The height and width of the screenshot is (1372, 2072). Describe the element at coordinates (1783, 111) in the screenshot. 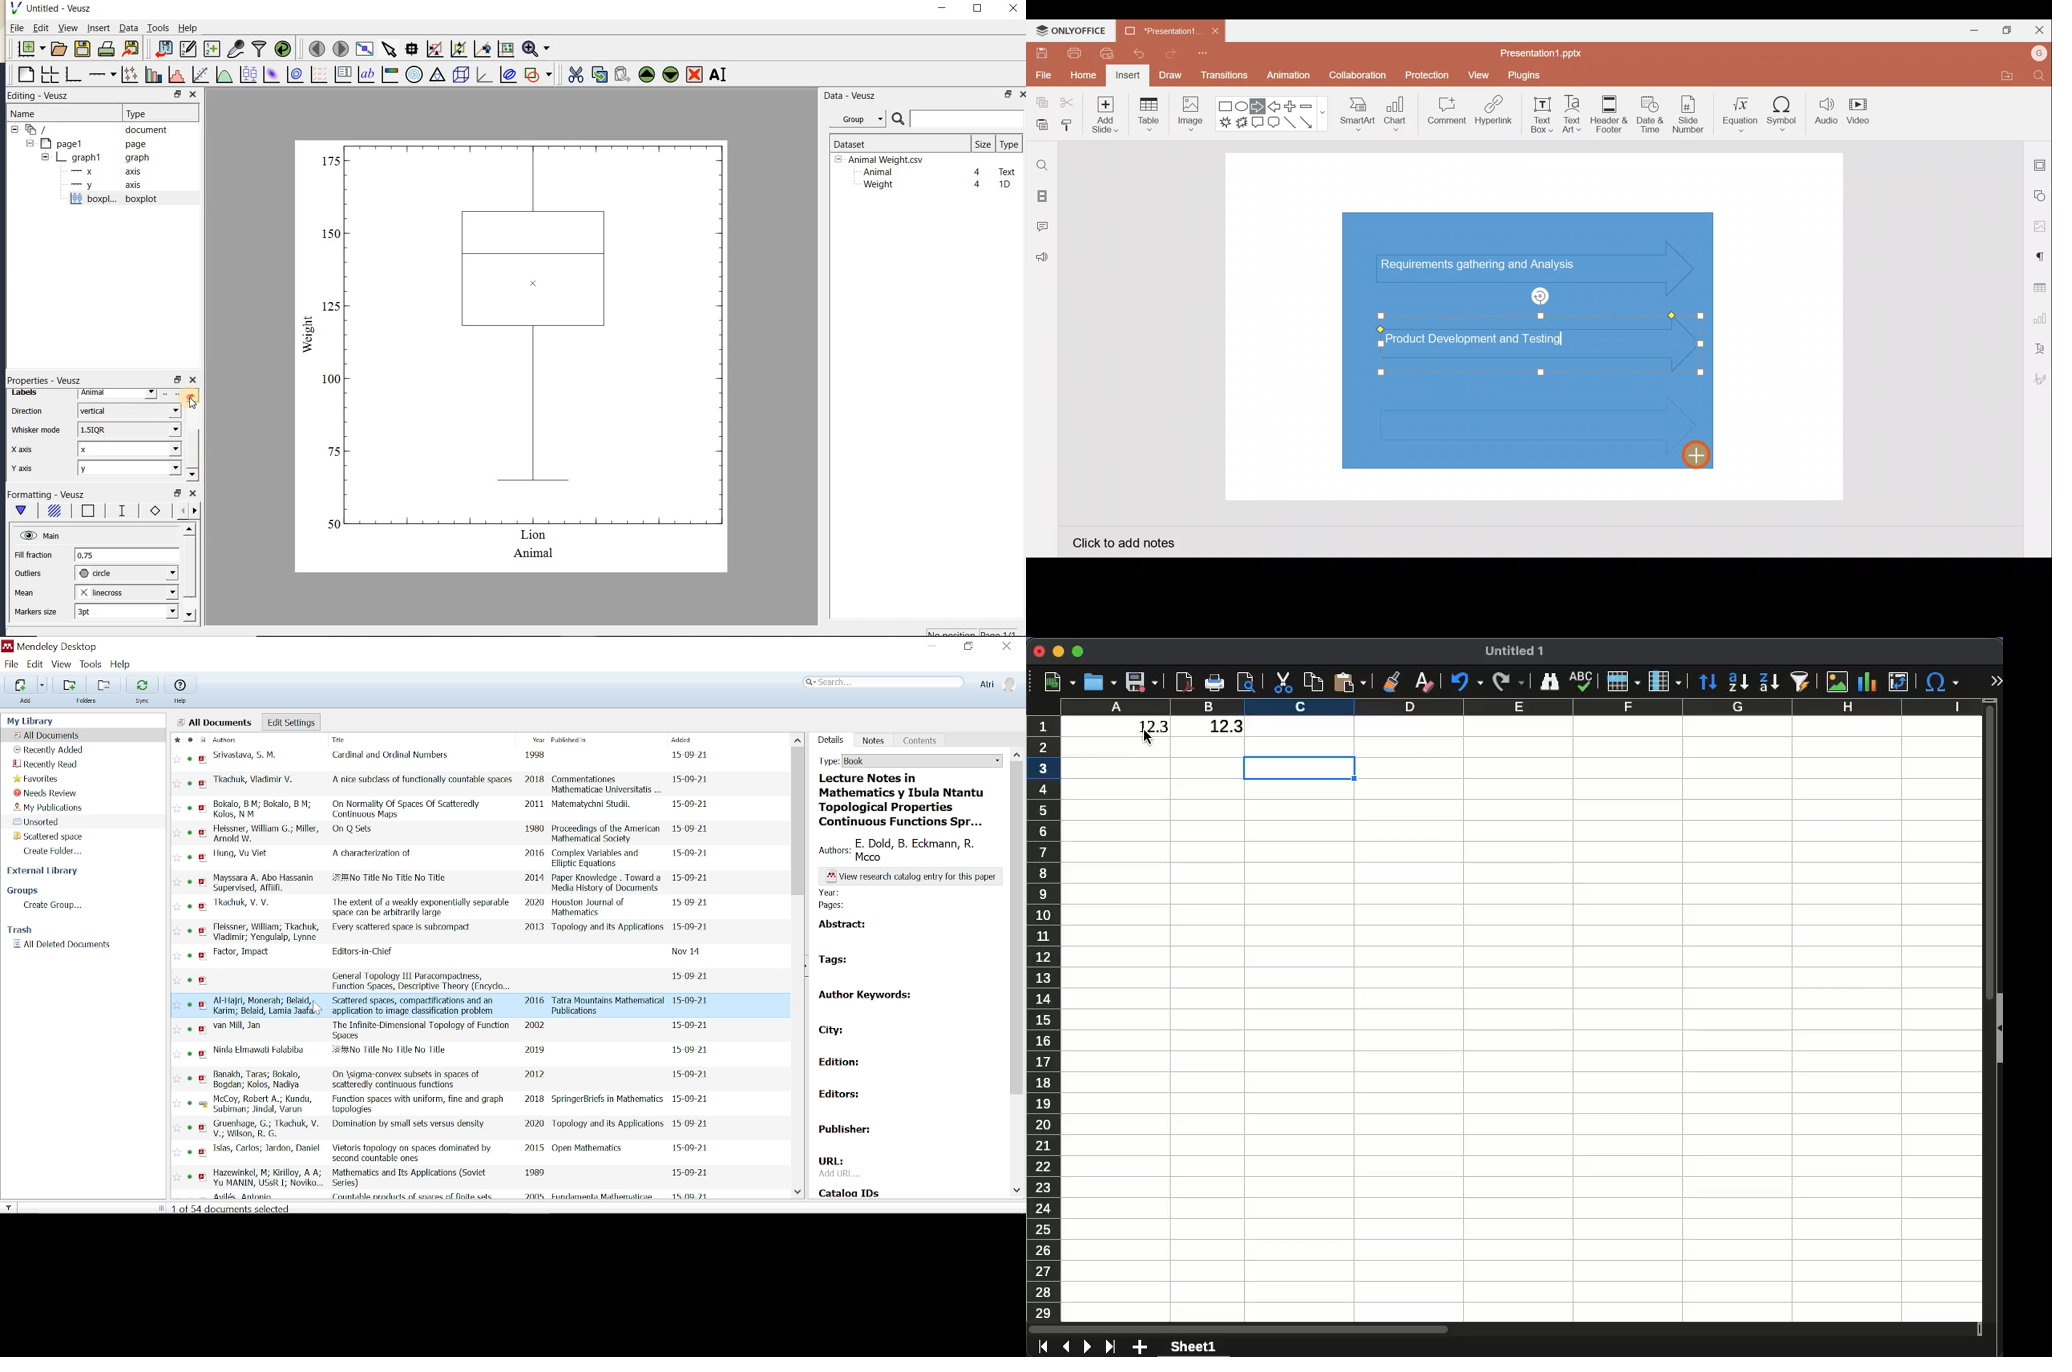

I see `Symbol` at that location.